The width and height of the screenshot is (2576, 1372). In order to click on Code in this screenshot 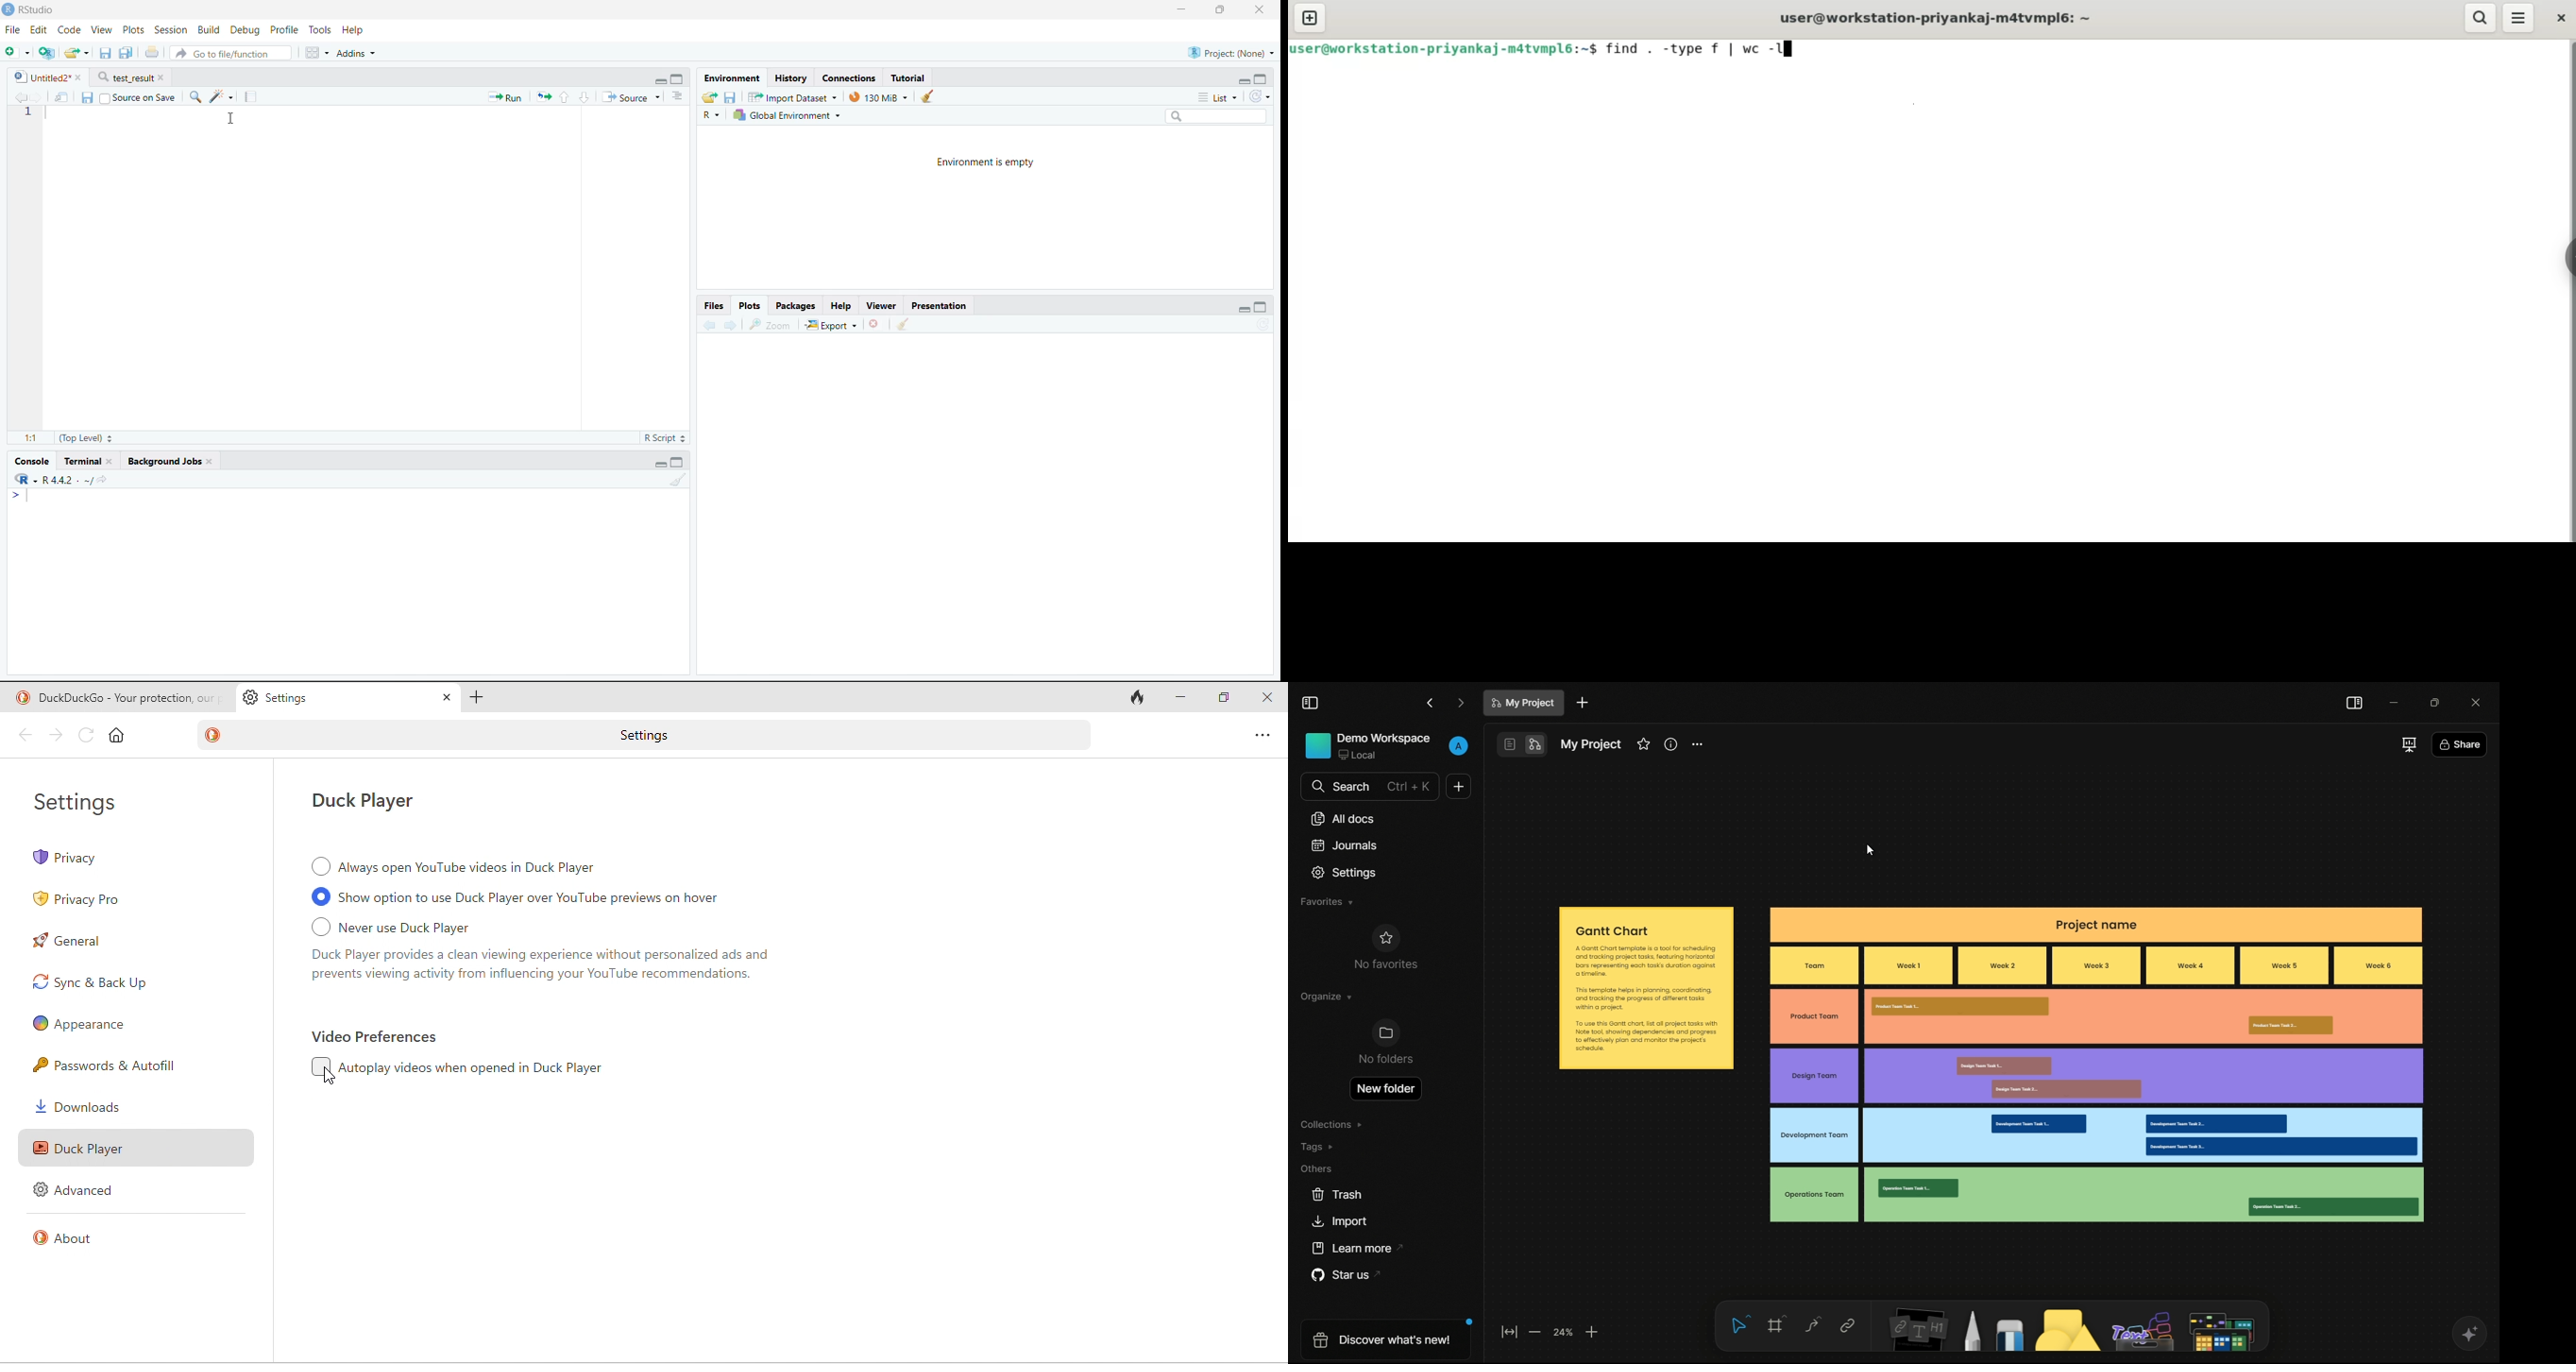, I will do `click(68, 29)`.